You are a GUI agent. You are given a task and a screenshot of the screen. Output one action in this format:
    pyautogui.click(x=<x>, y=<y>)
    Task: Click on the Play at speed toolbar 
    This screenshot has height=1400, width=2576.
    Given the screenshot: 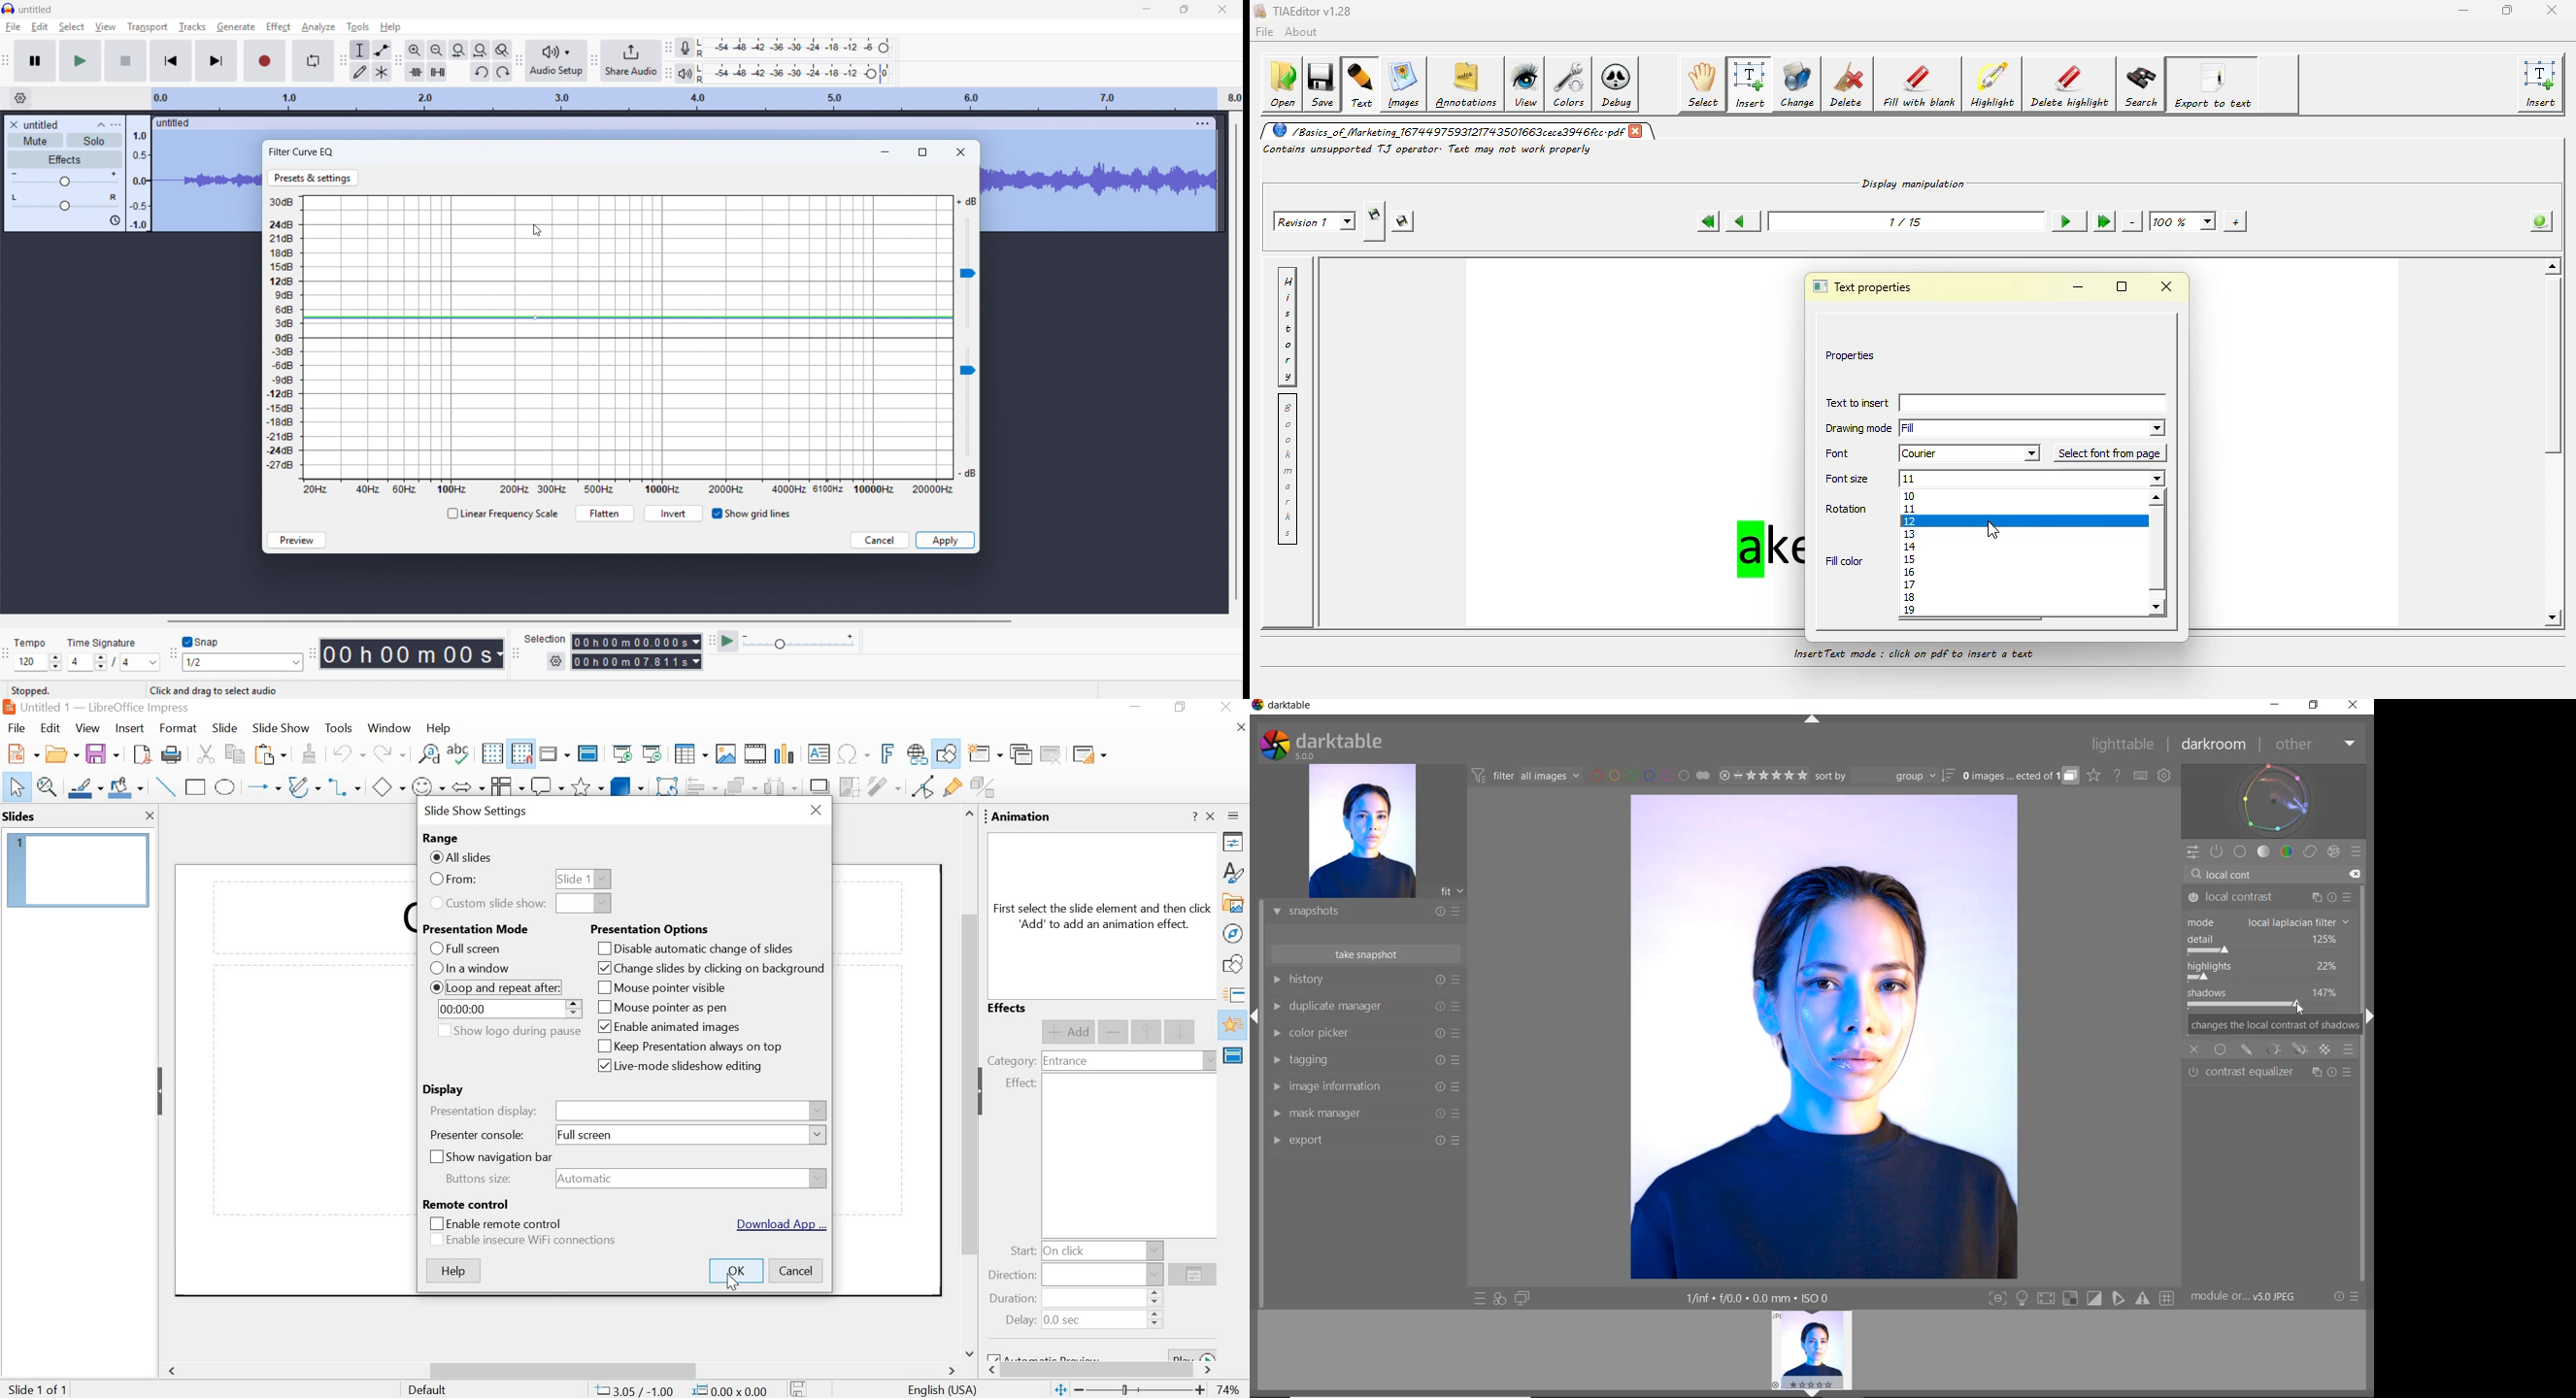 What is the action you would take?
    pyautogui.click(x=709, y=641)
    